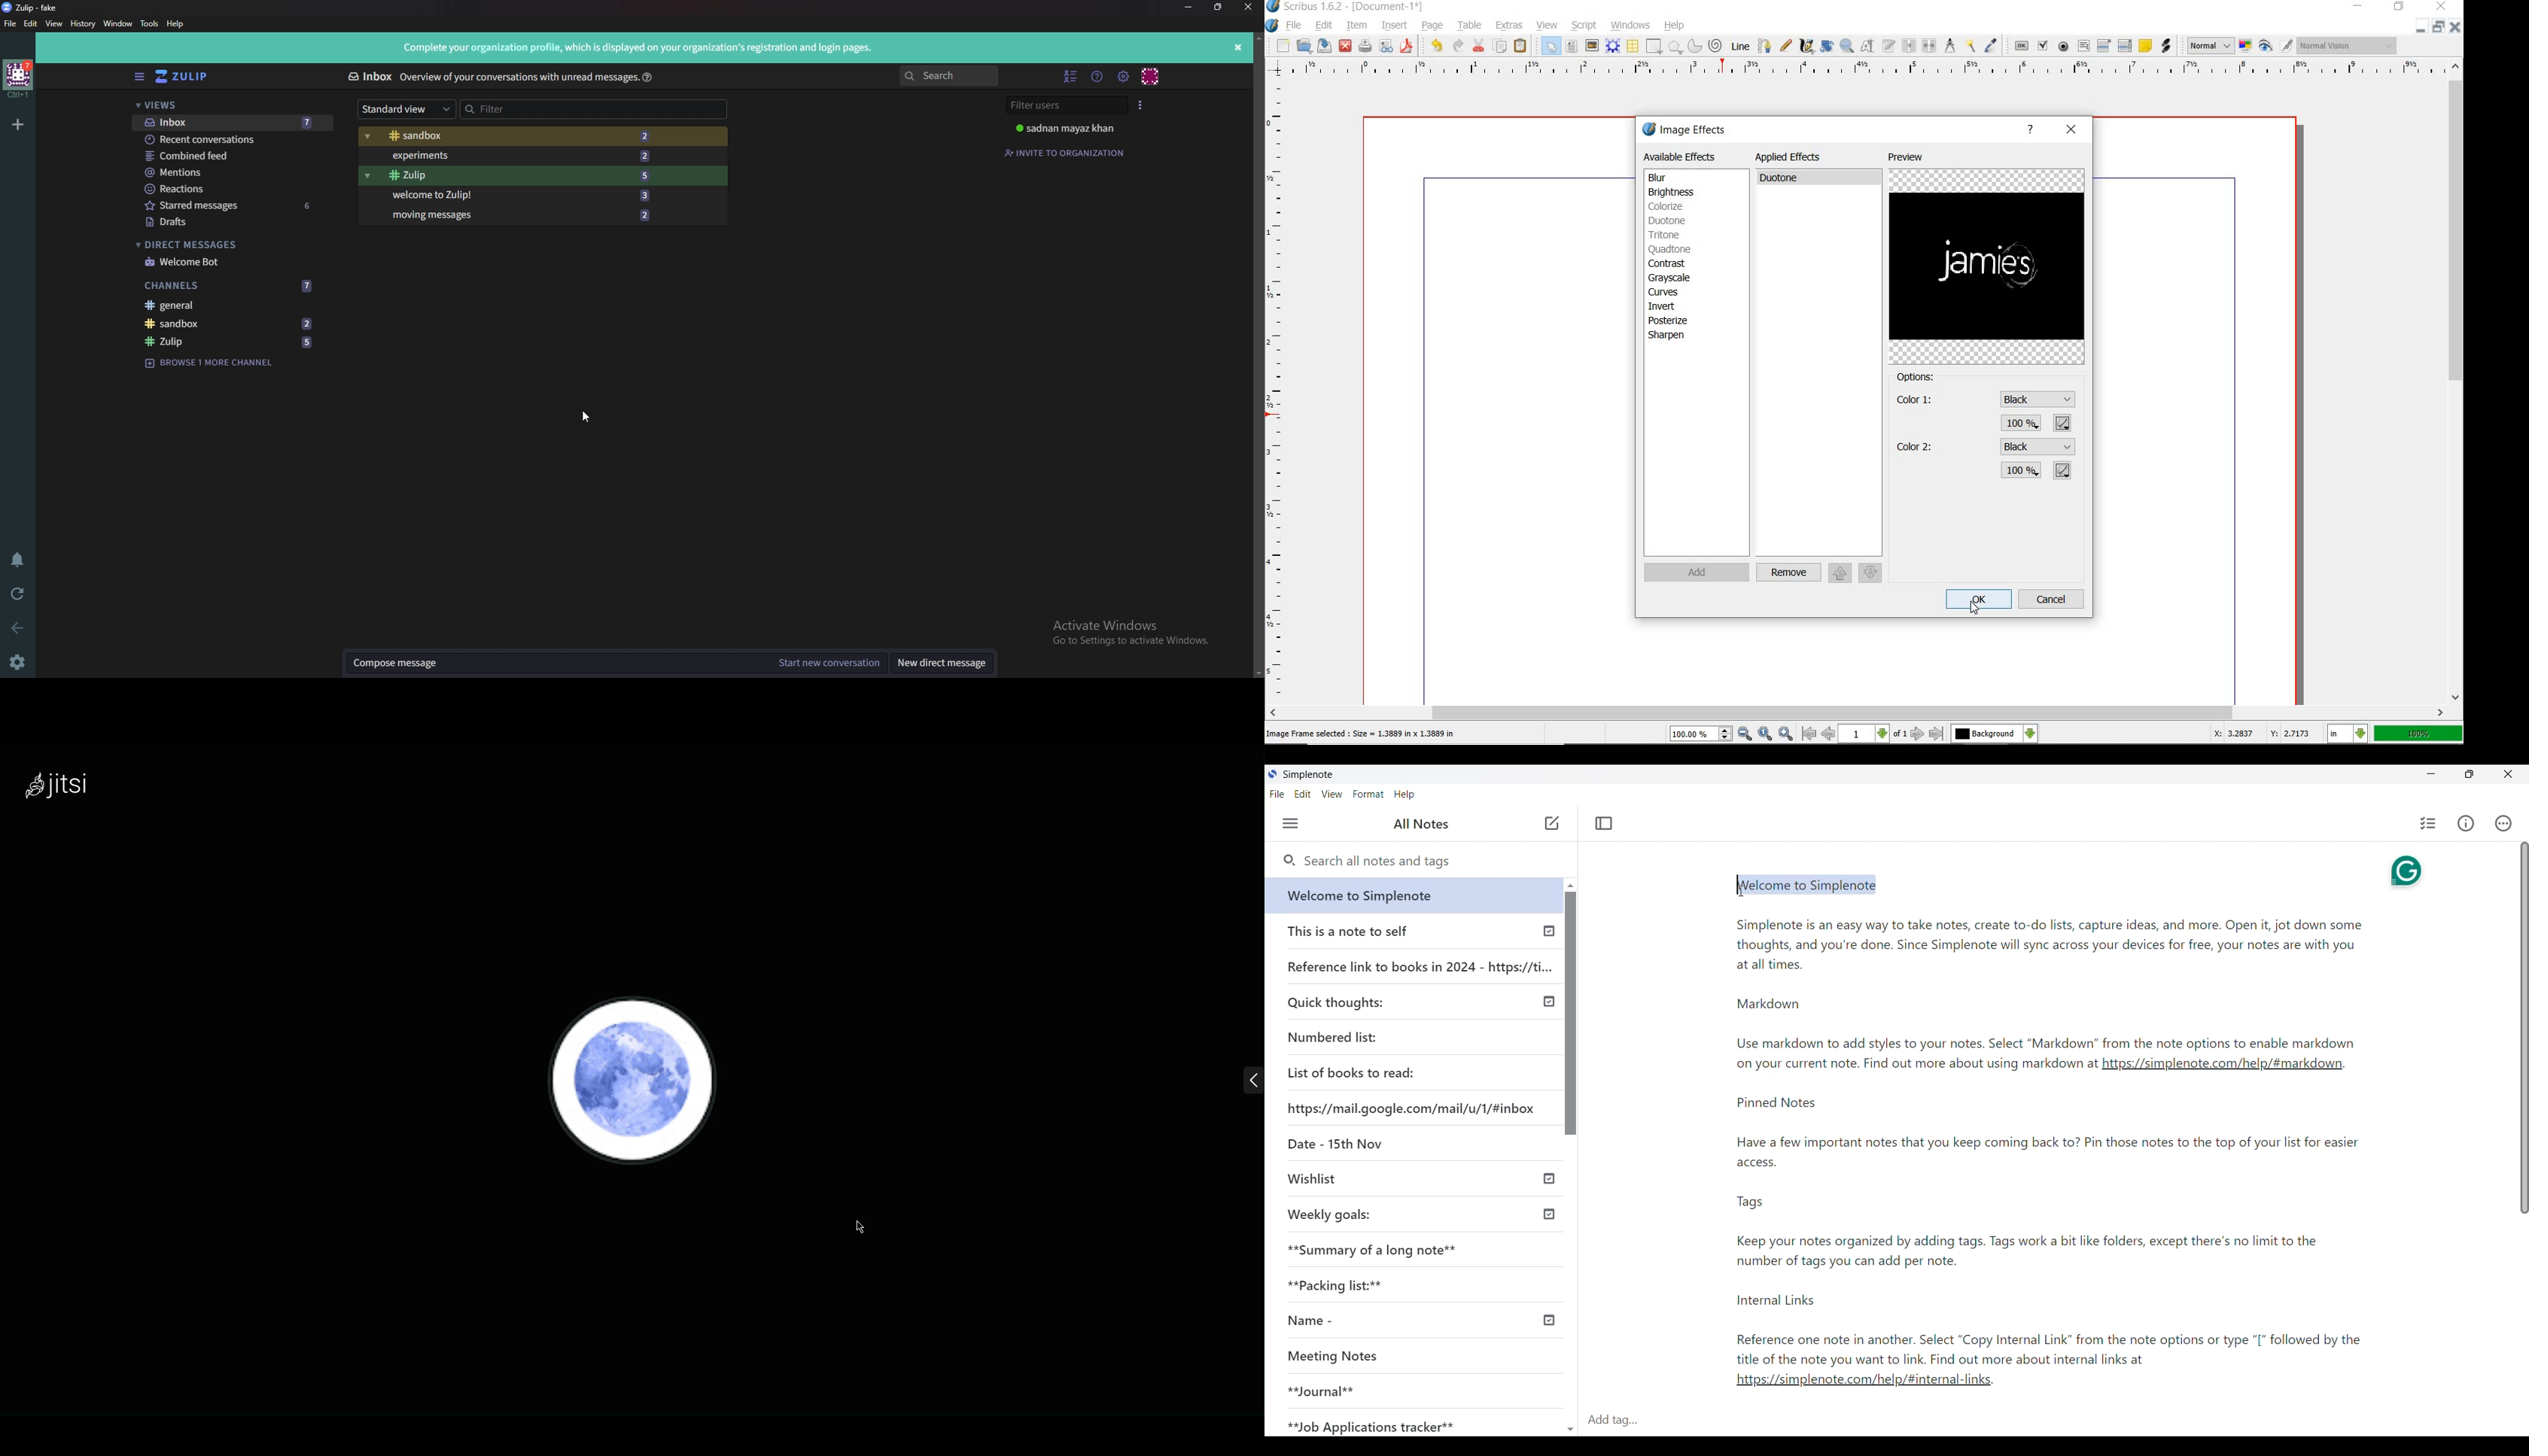 The width and height of the screenshot is (2548, 1456). What do you see at coordinates (1365, 44) in the screenshot?
I see `save` at bounding box center [1365, 44].